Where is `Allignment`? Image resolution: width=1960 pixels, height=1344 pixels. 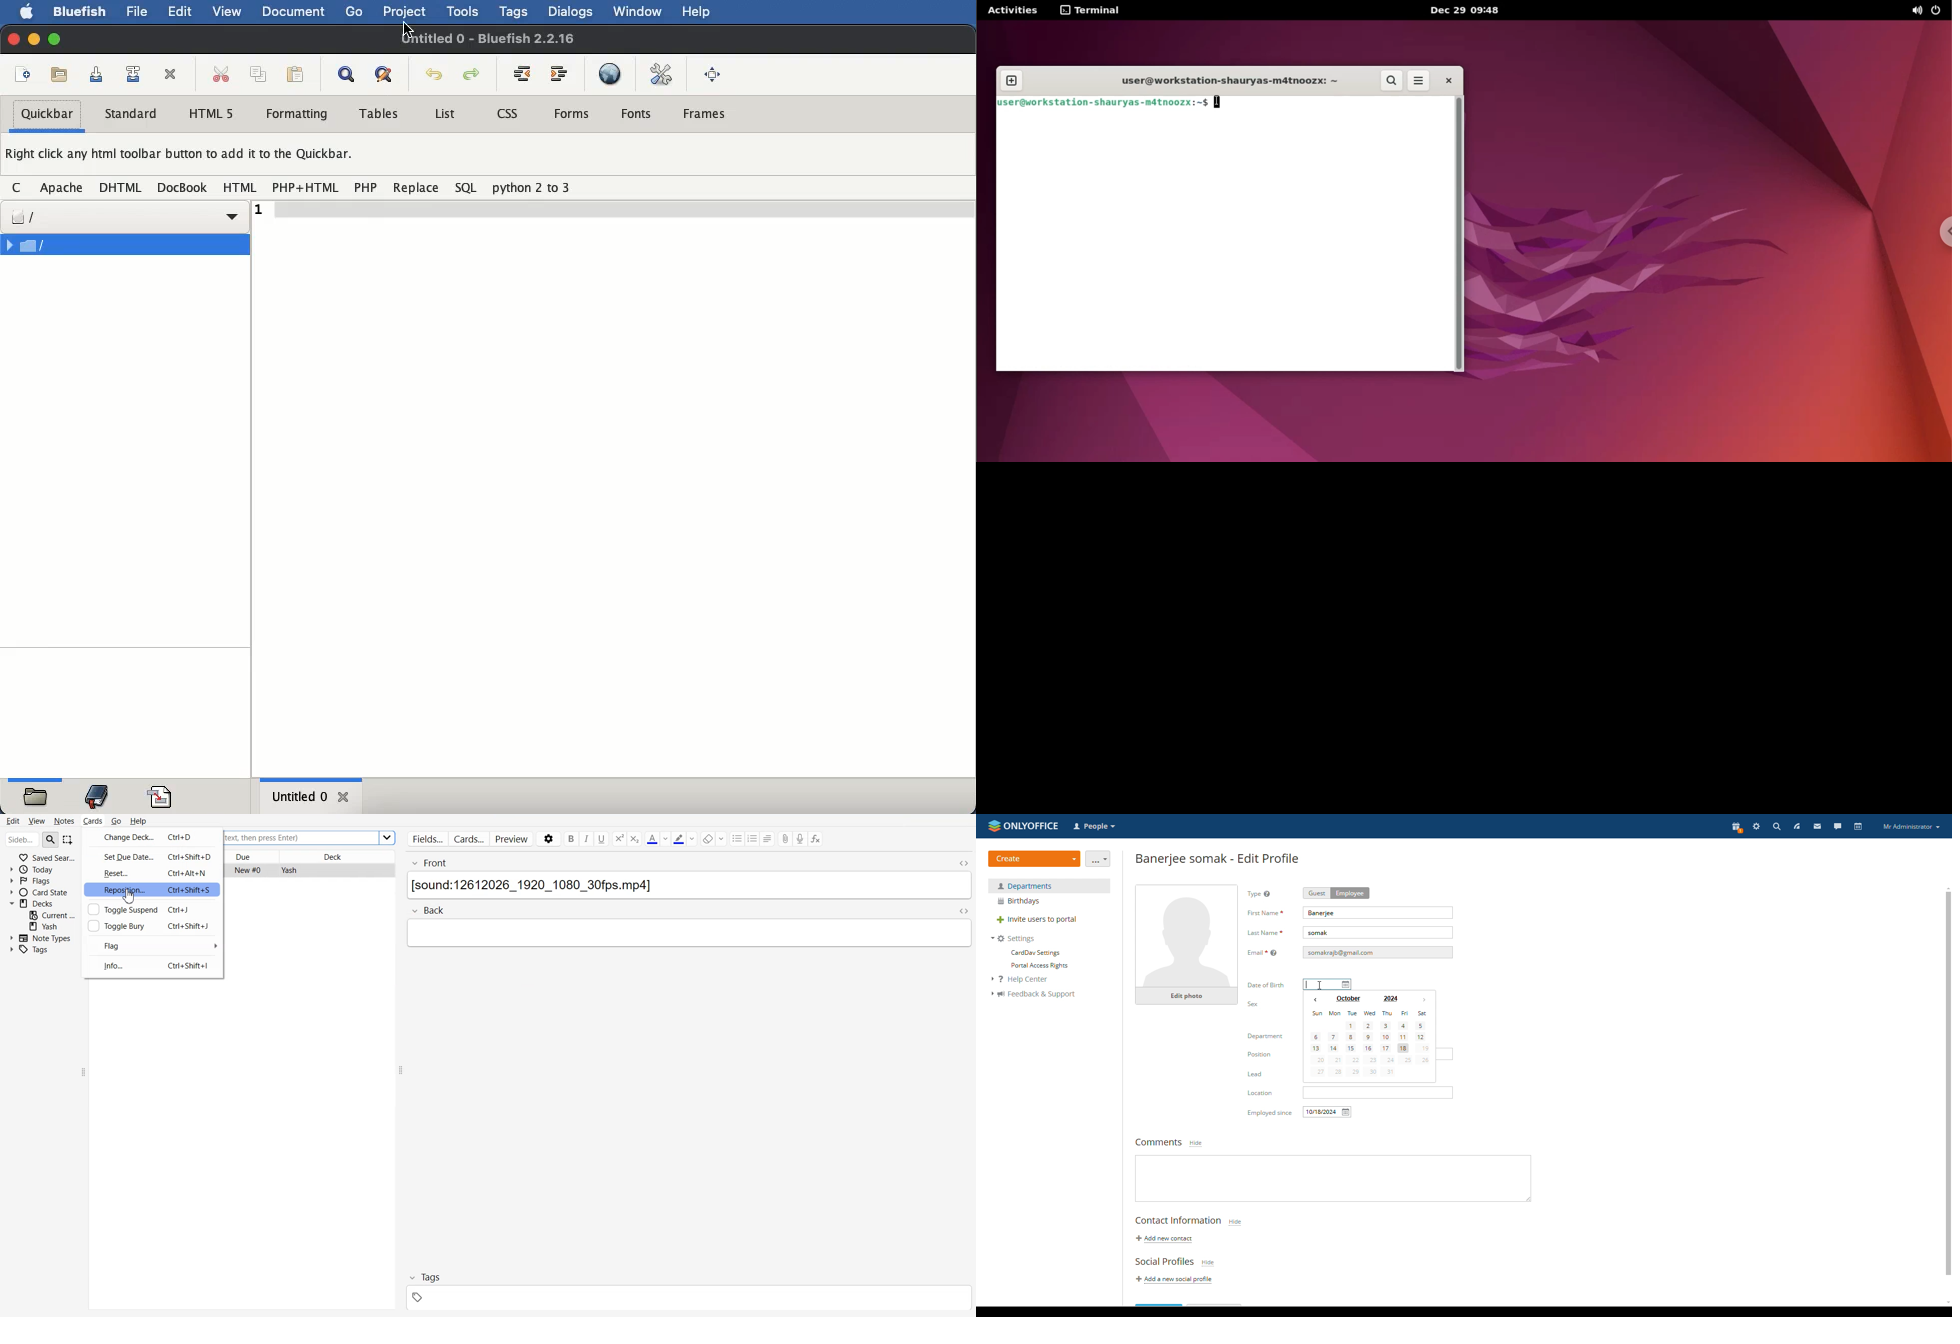
Allignment is located at coordinates (768, 838).